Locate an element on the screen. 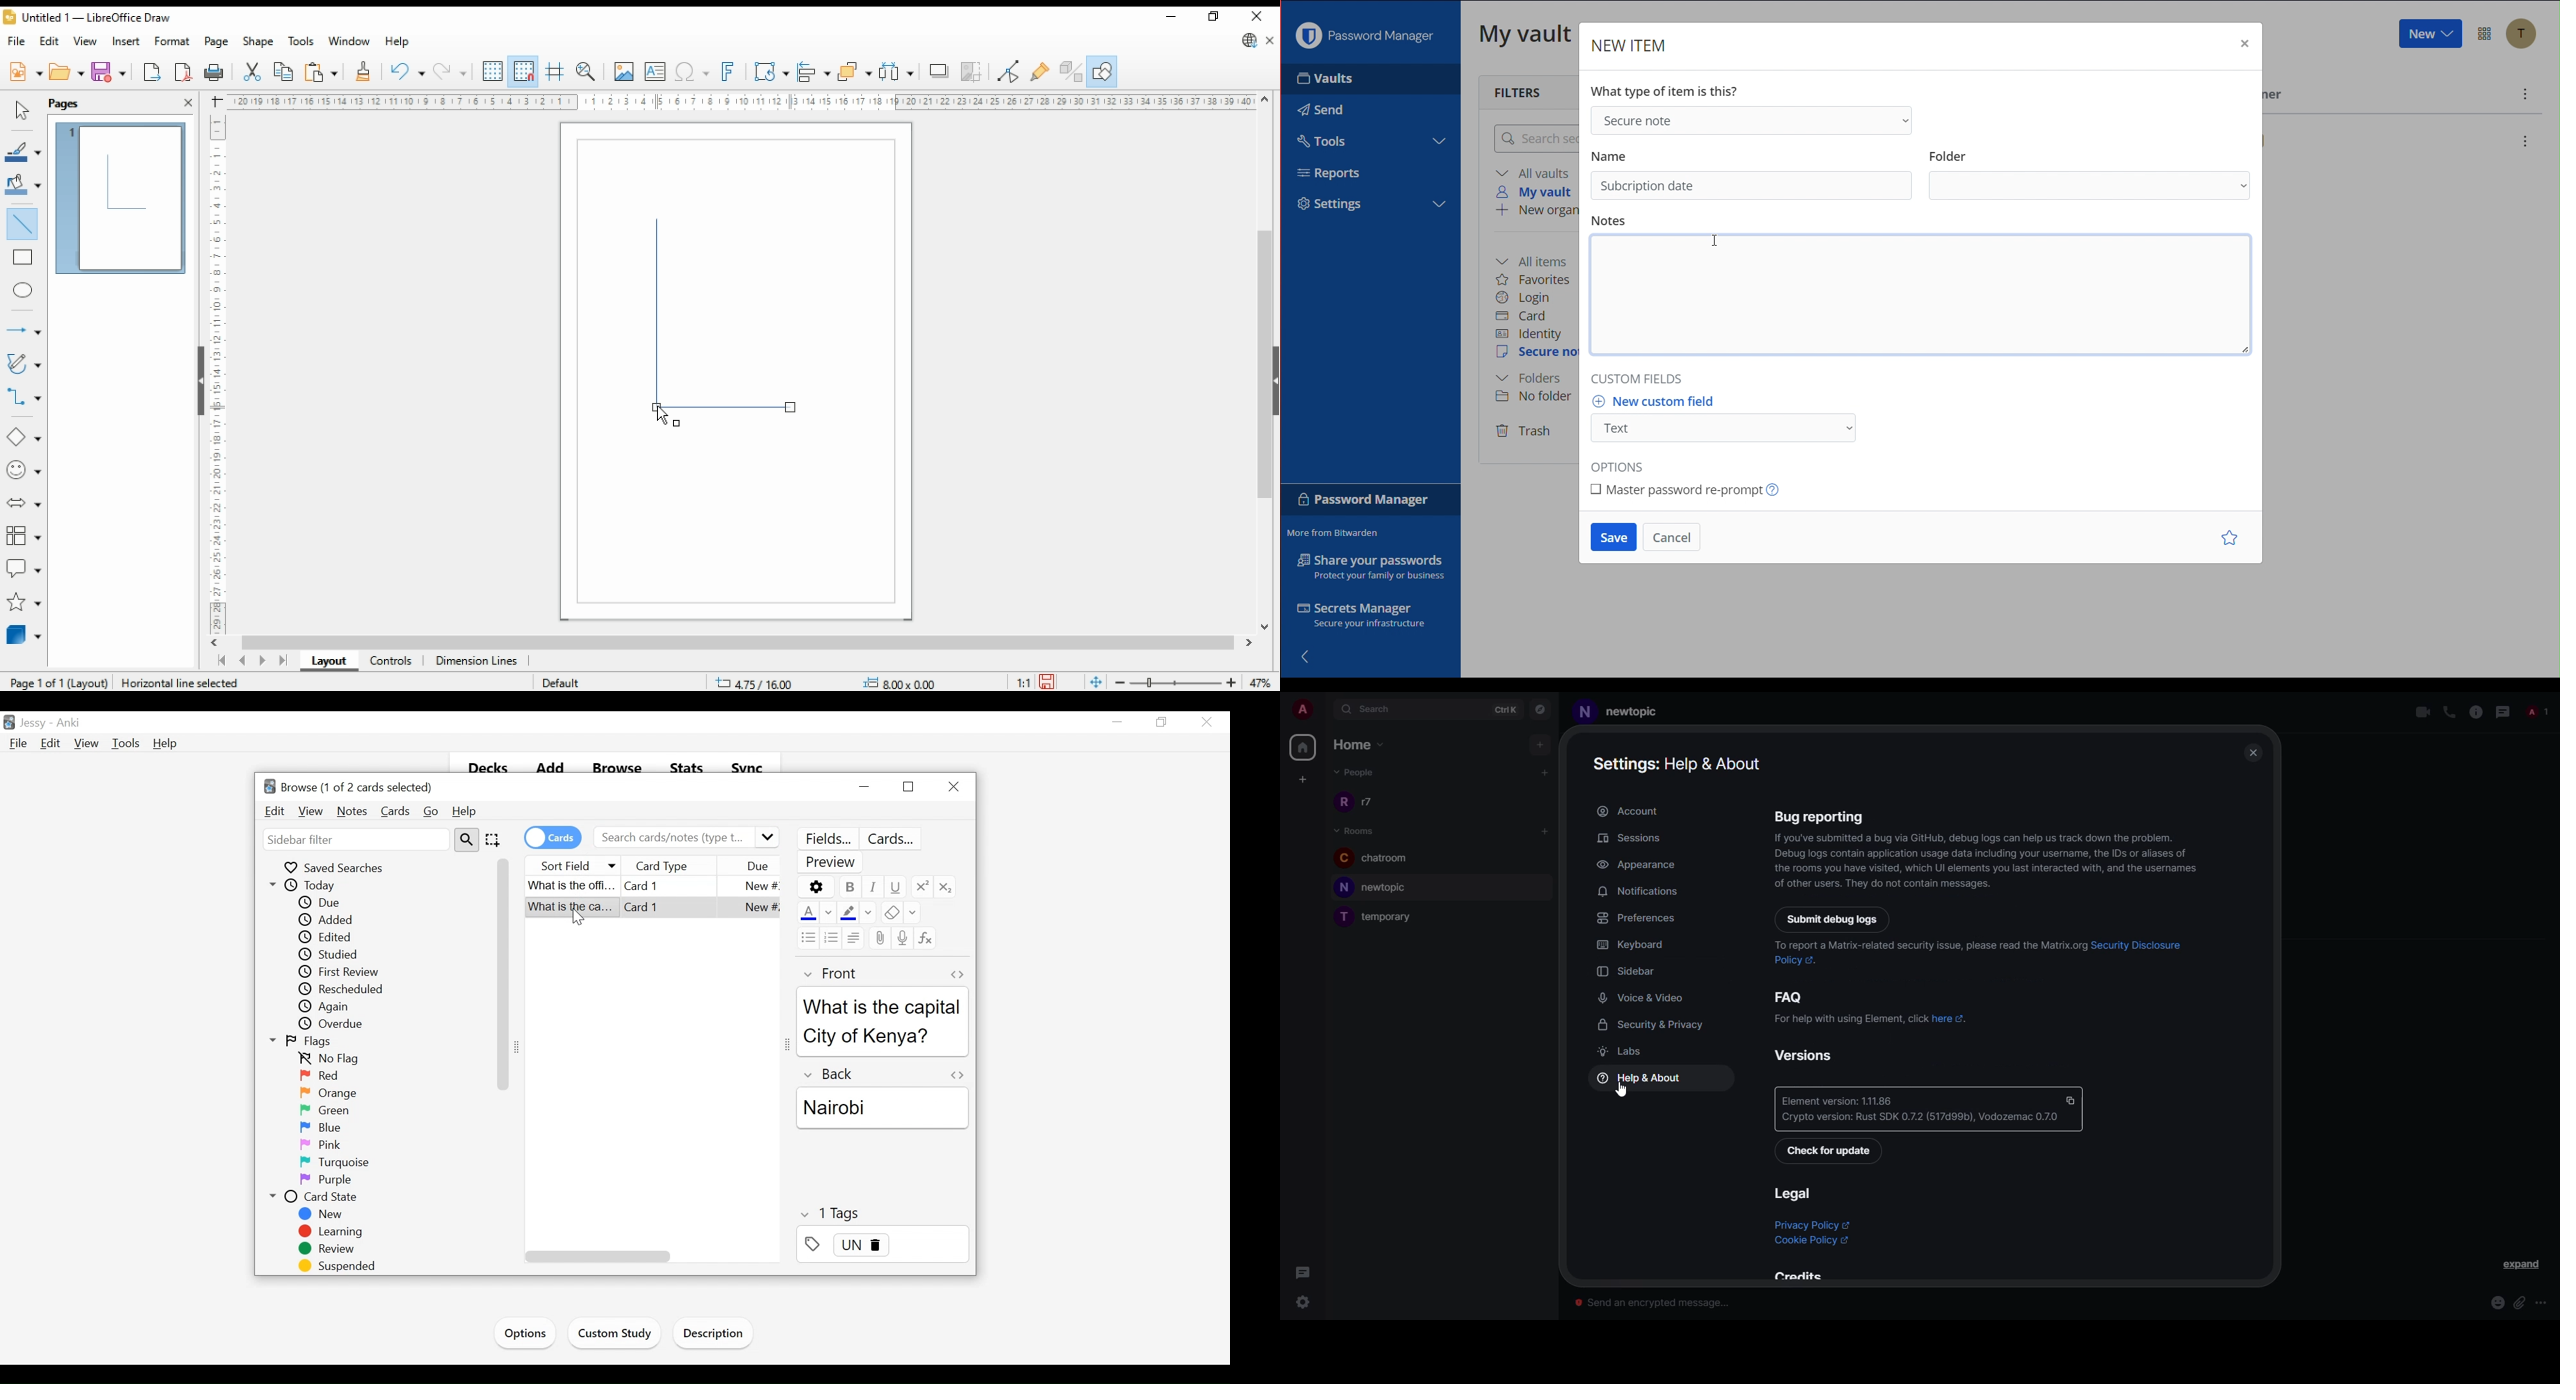 The image size is (2576, 1400). shape is located at coordinates (259, 43).